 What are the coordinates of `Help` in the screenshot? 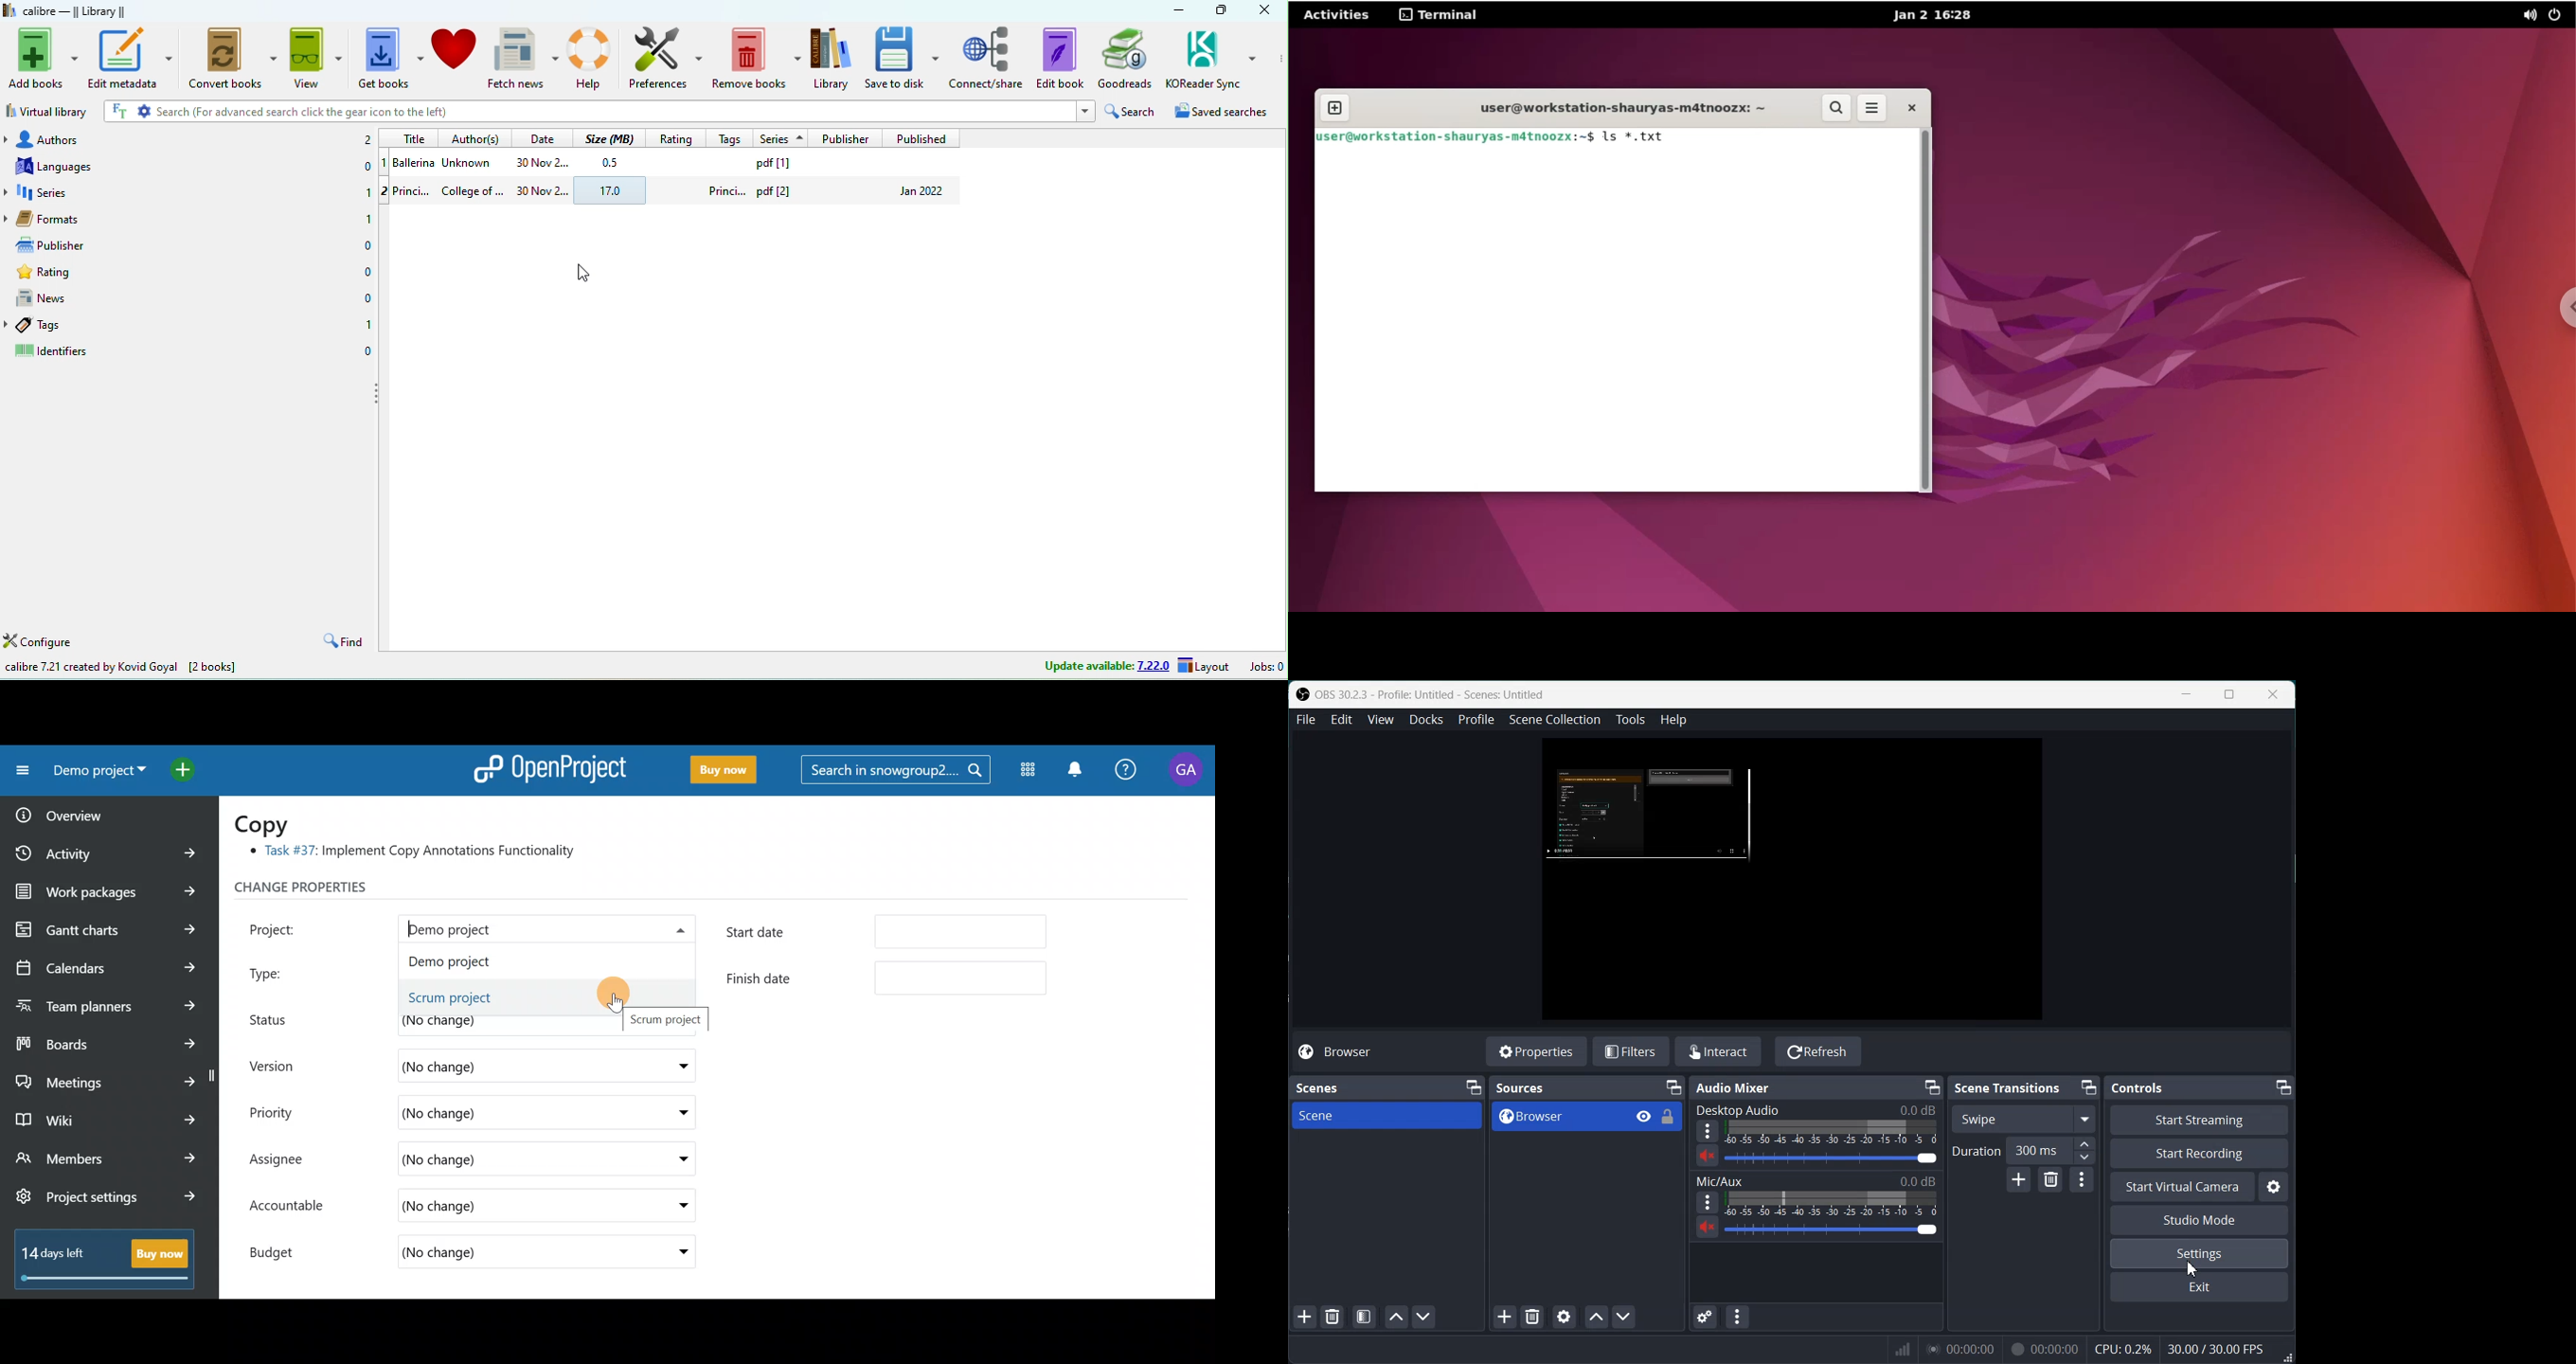 It's located at (592, 58).